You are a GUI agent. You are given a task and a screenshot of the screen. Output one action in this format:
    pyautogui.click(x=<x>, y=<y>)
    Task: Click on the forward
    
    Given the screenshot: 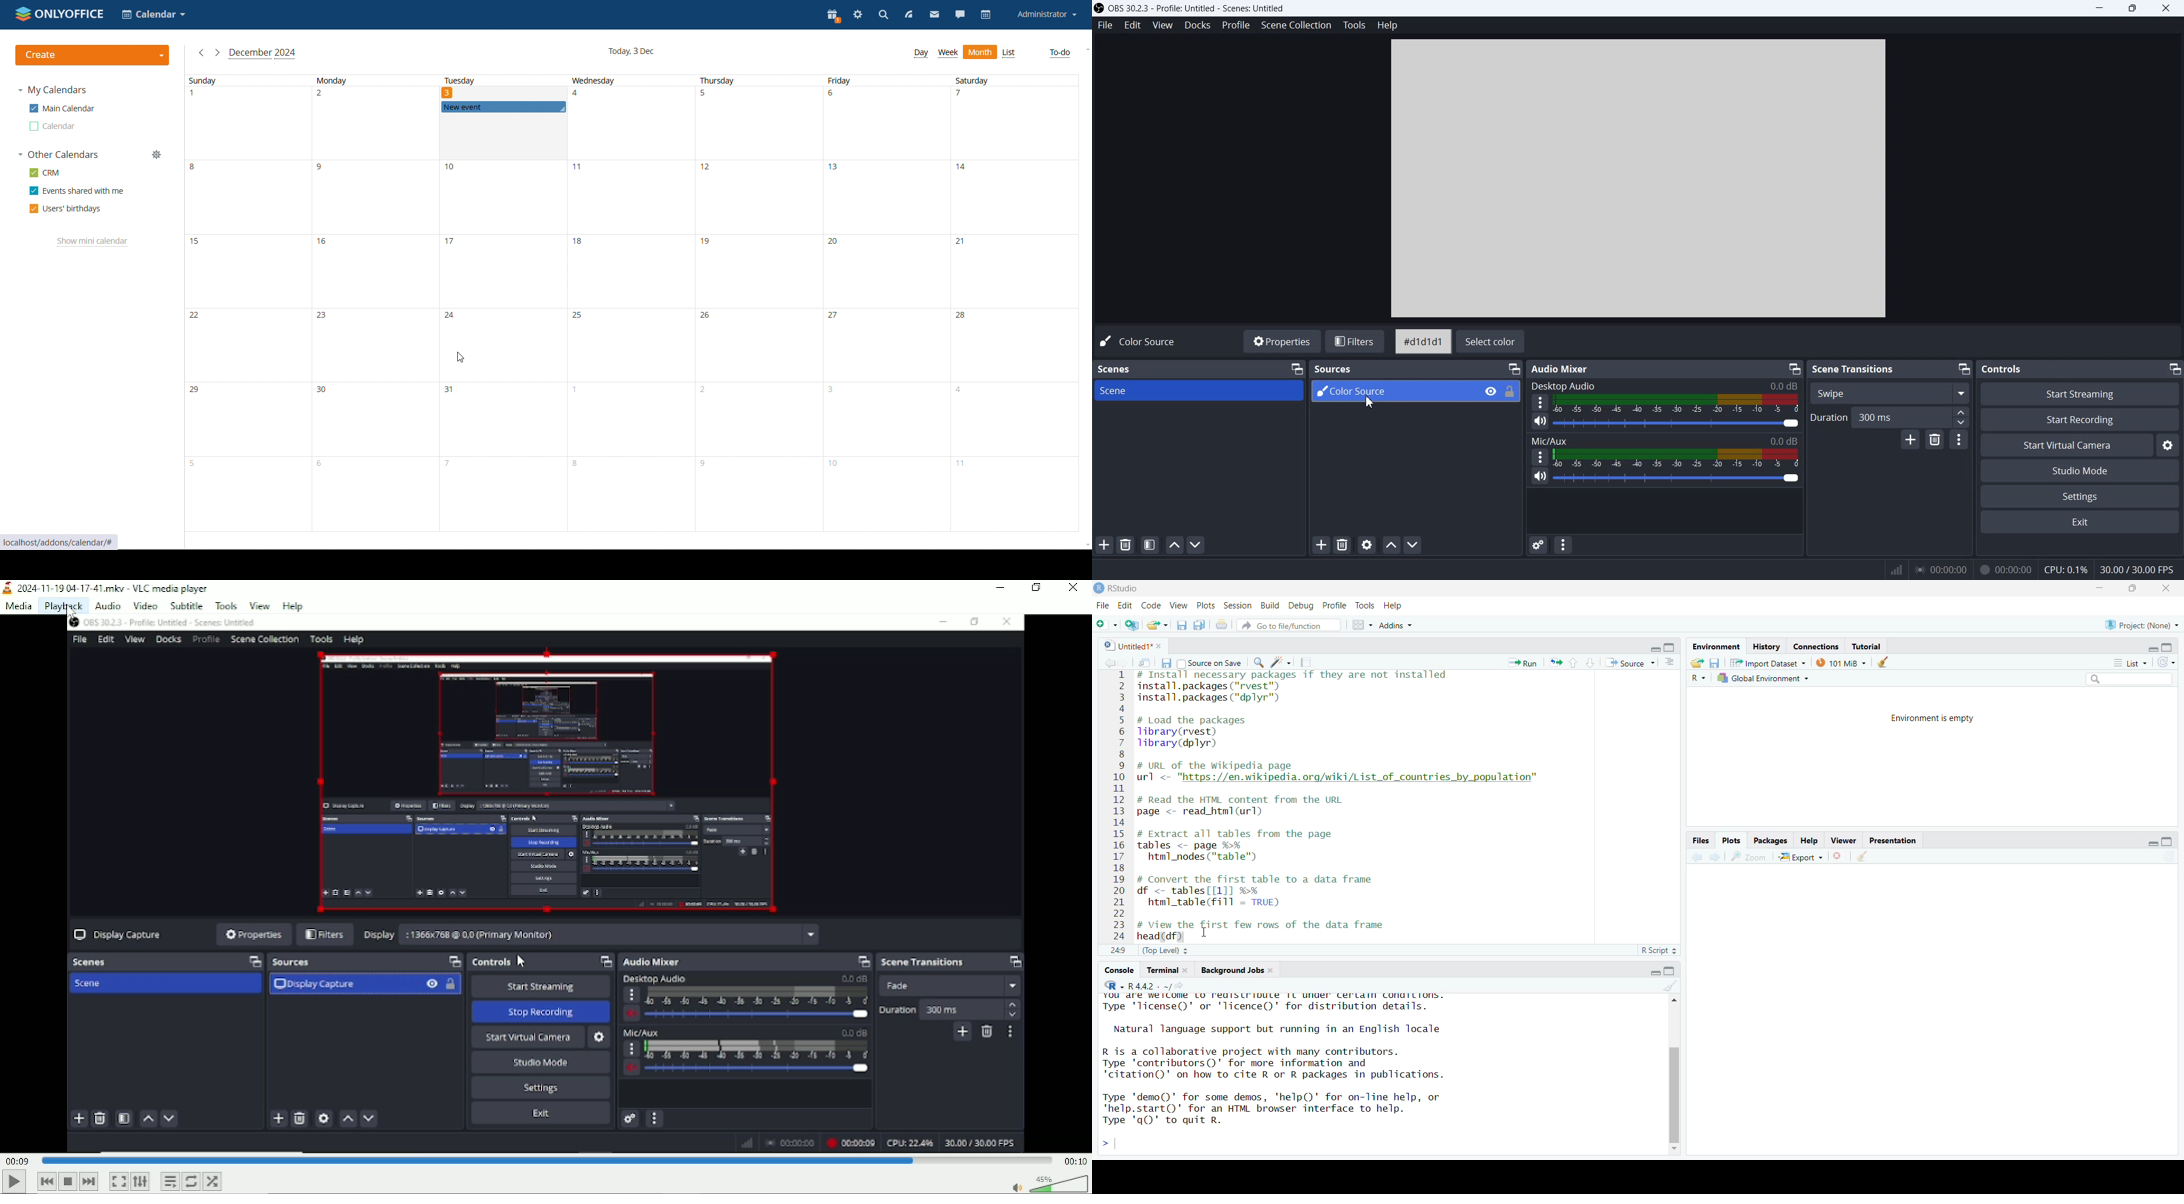 What is the action you would take?
    pyautogui.click(x=1715, y=857)
    